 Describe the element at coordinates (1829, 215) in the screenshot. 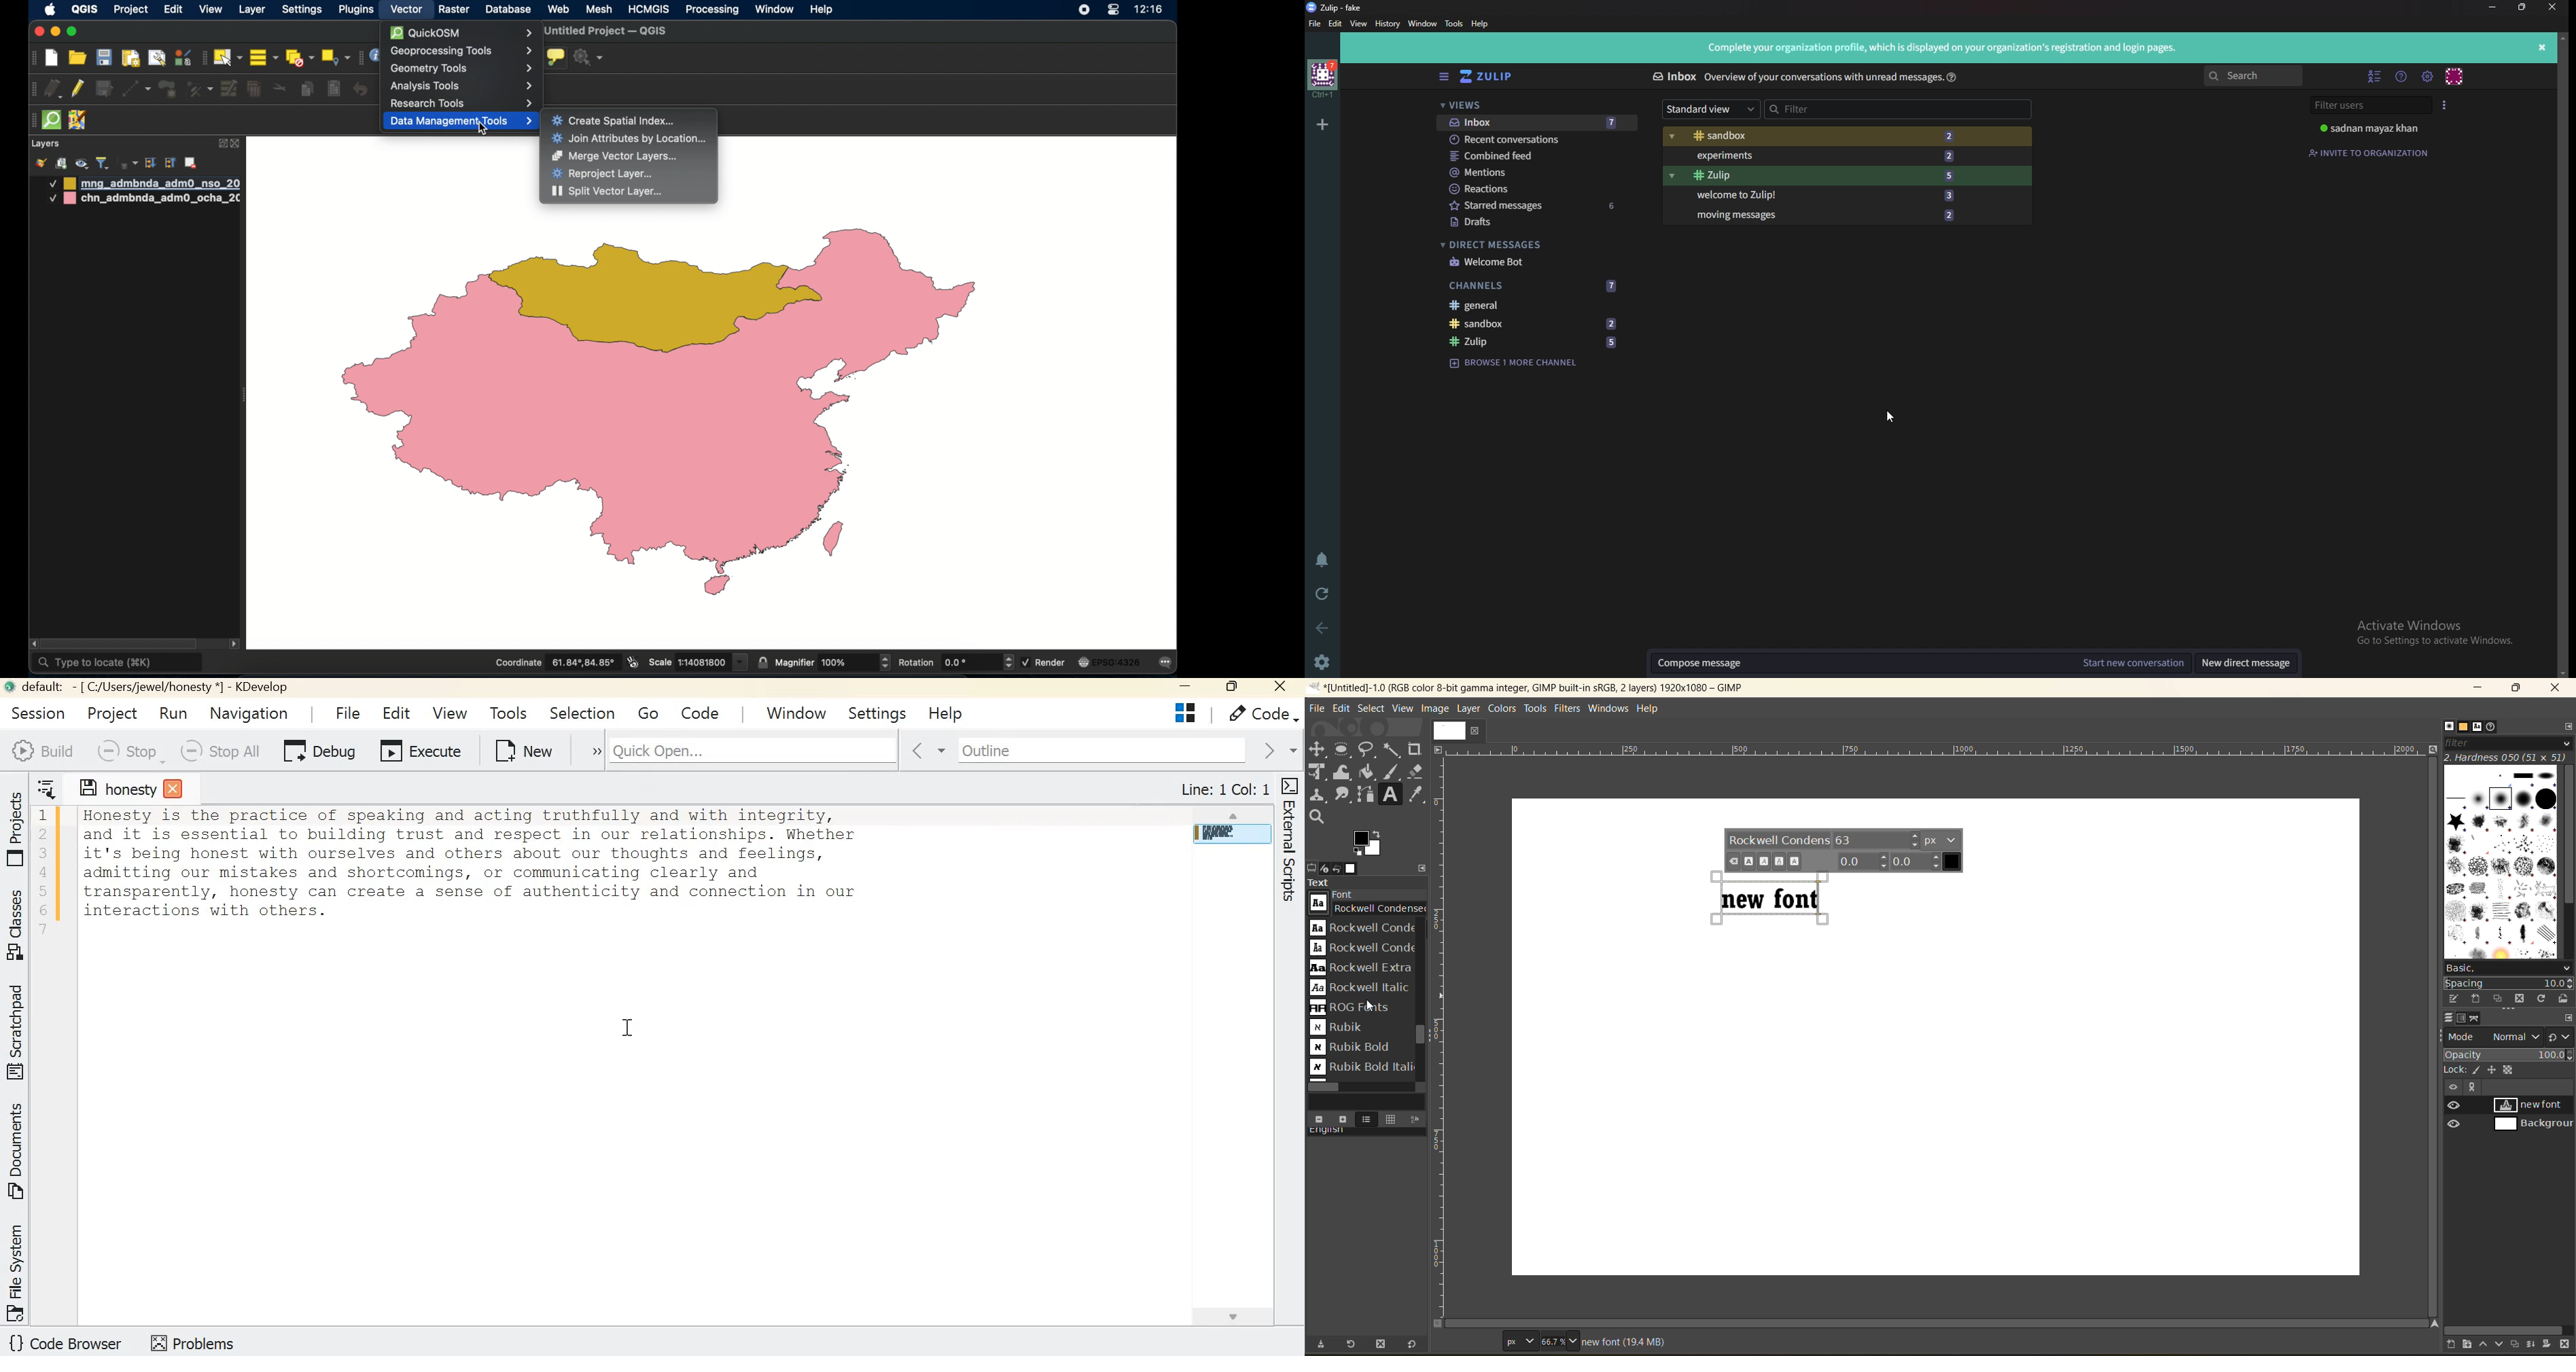

I see `Moving messages` at that location.